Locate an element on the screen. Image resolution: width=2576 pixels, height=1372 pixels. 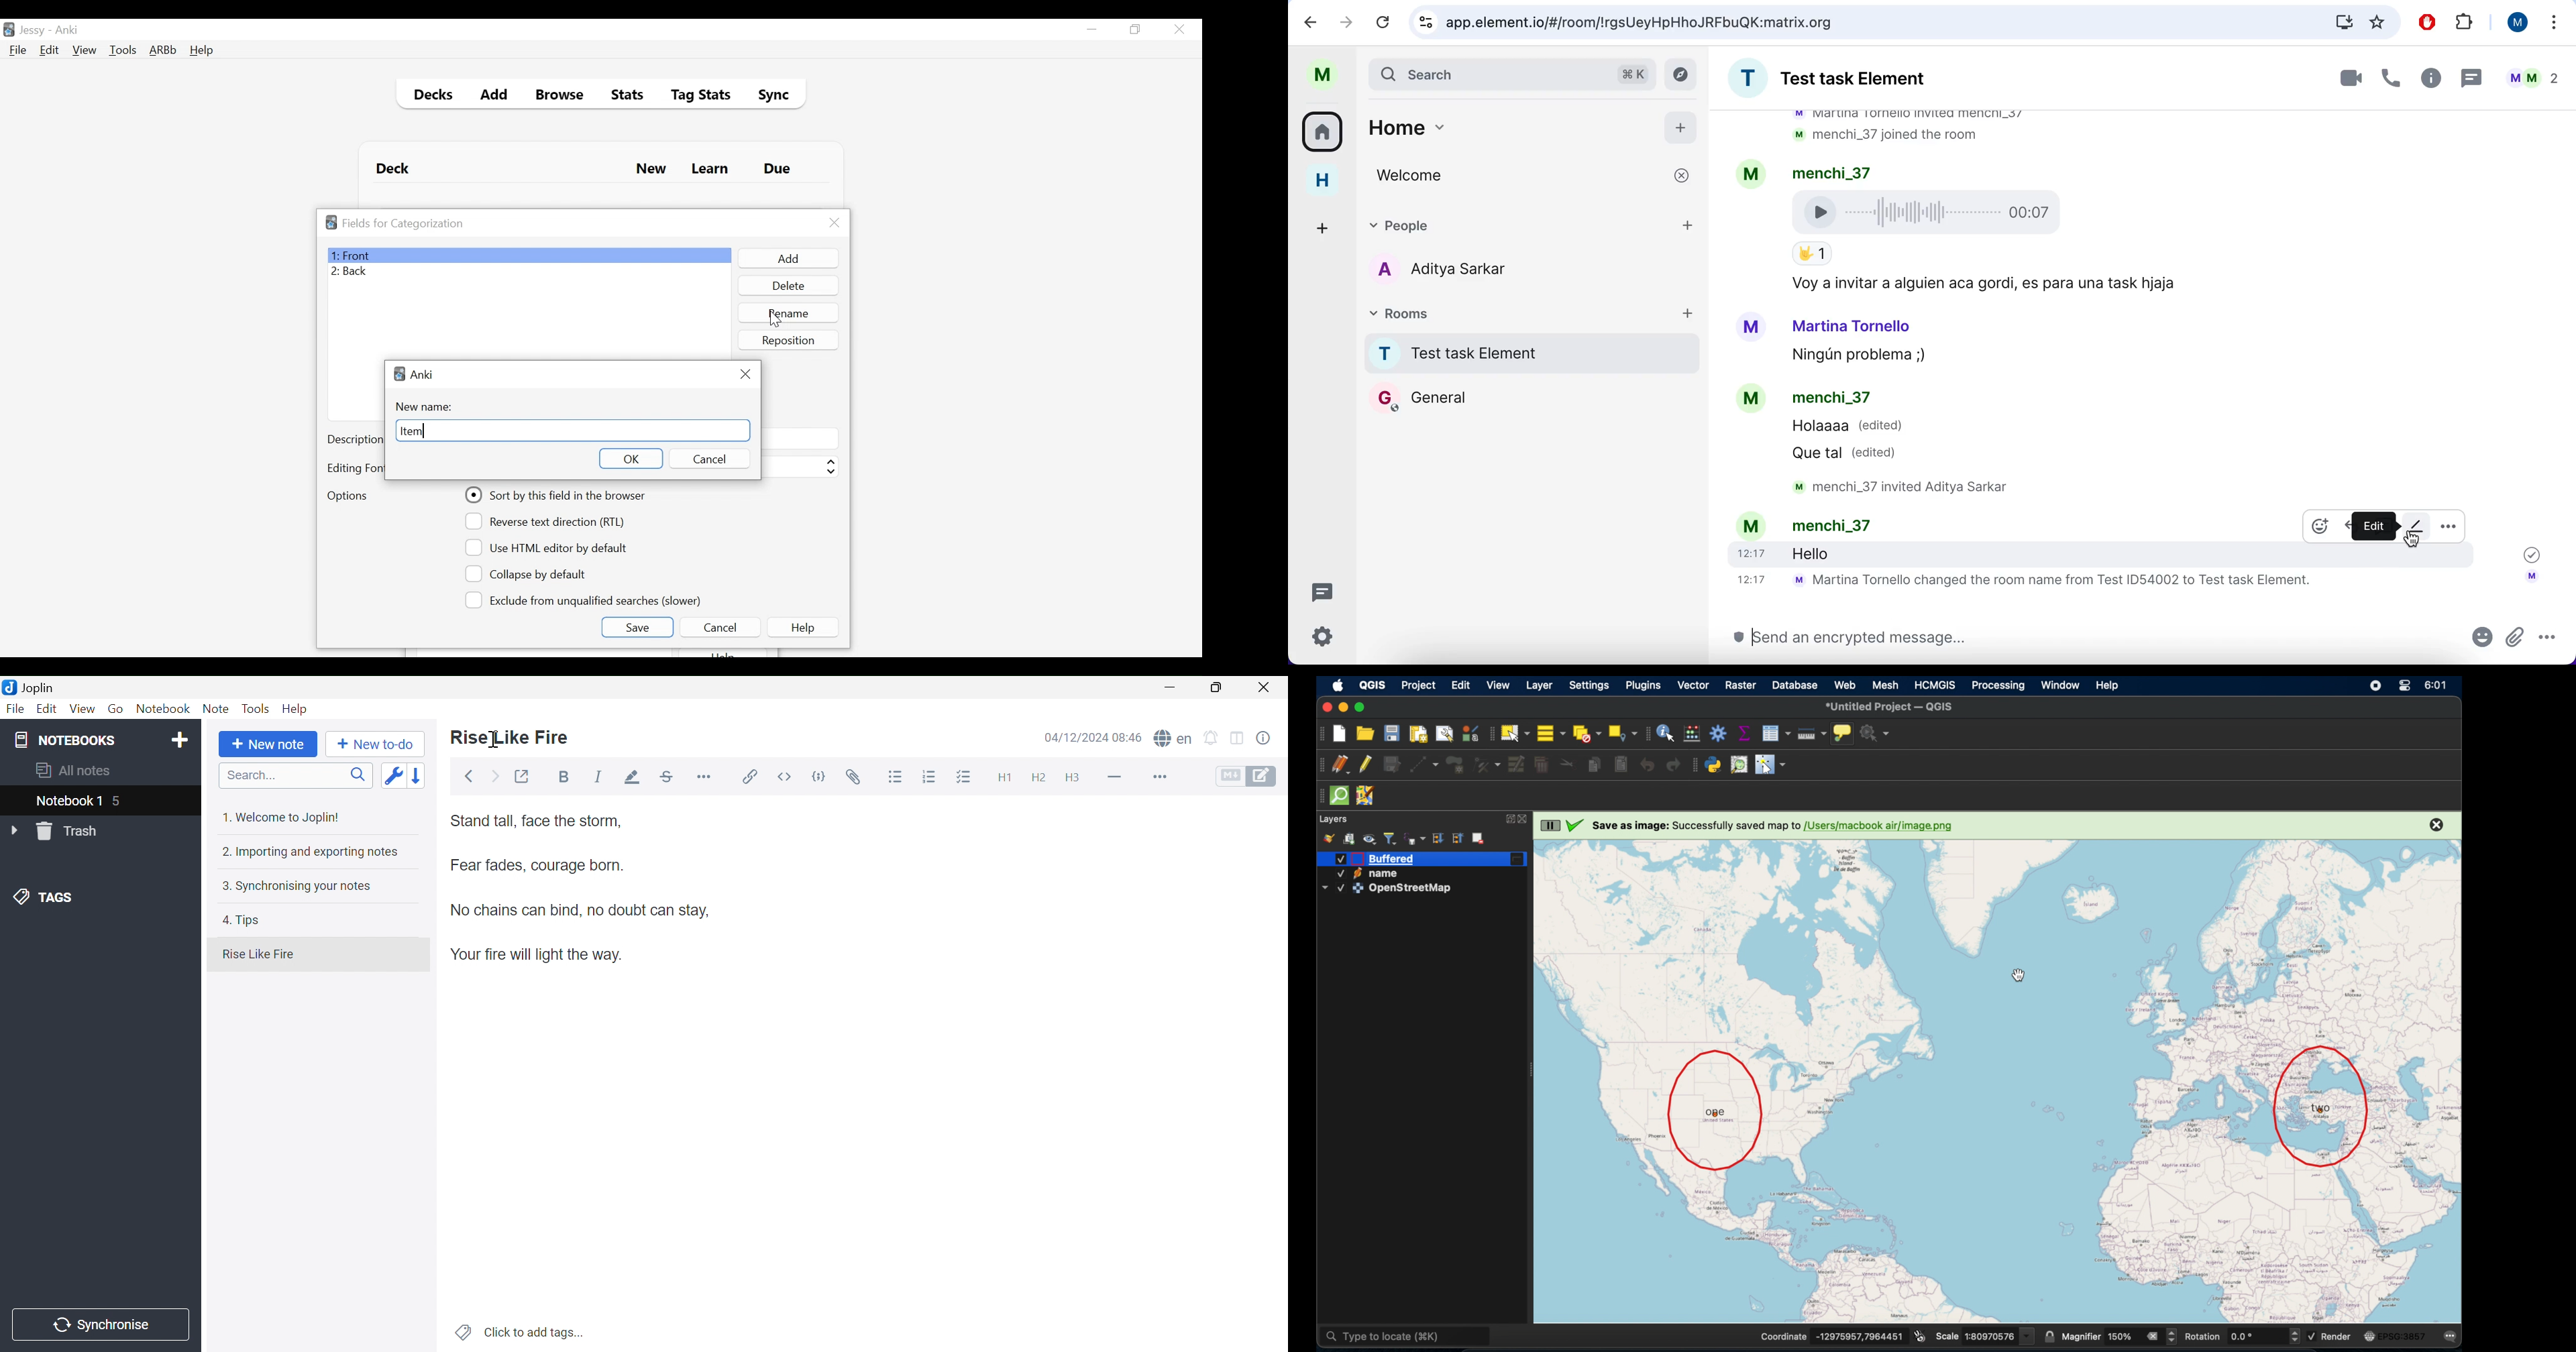
Stats is located at coordinates (623, 95).